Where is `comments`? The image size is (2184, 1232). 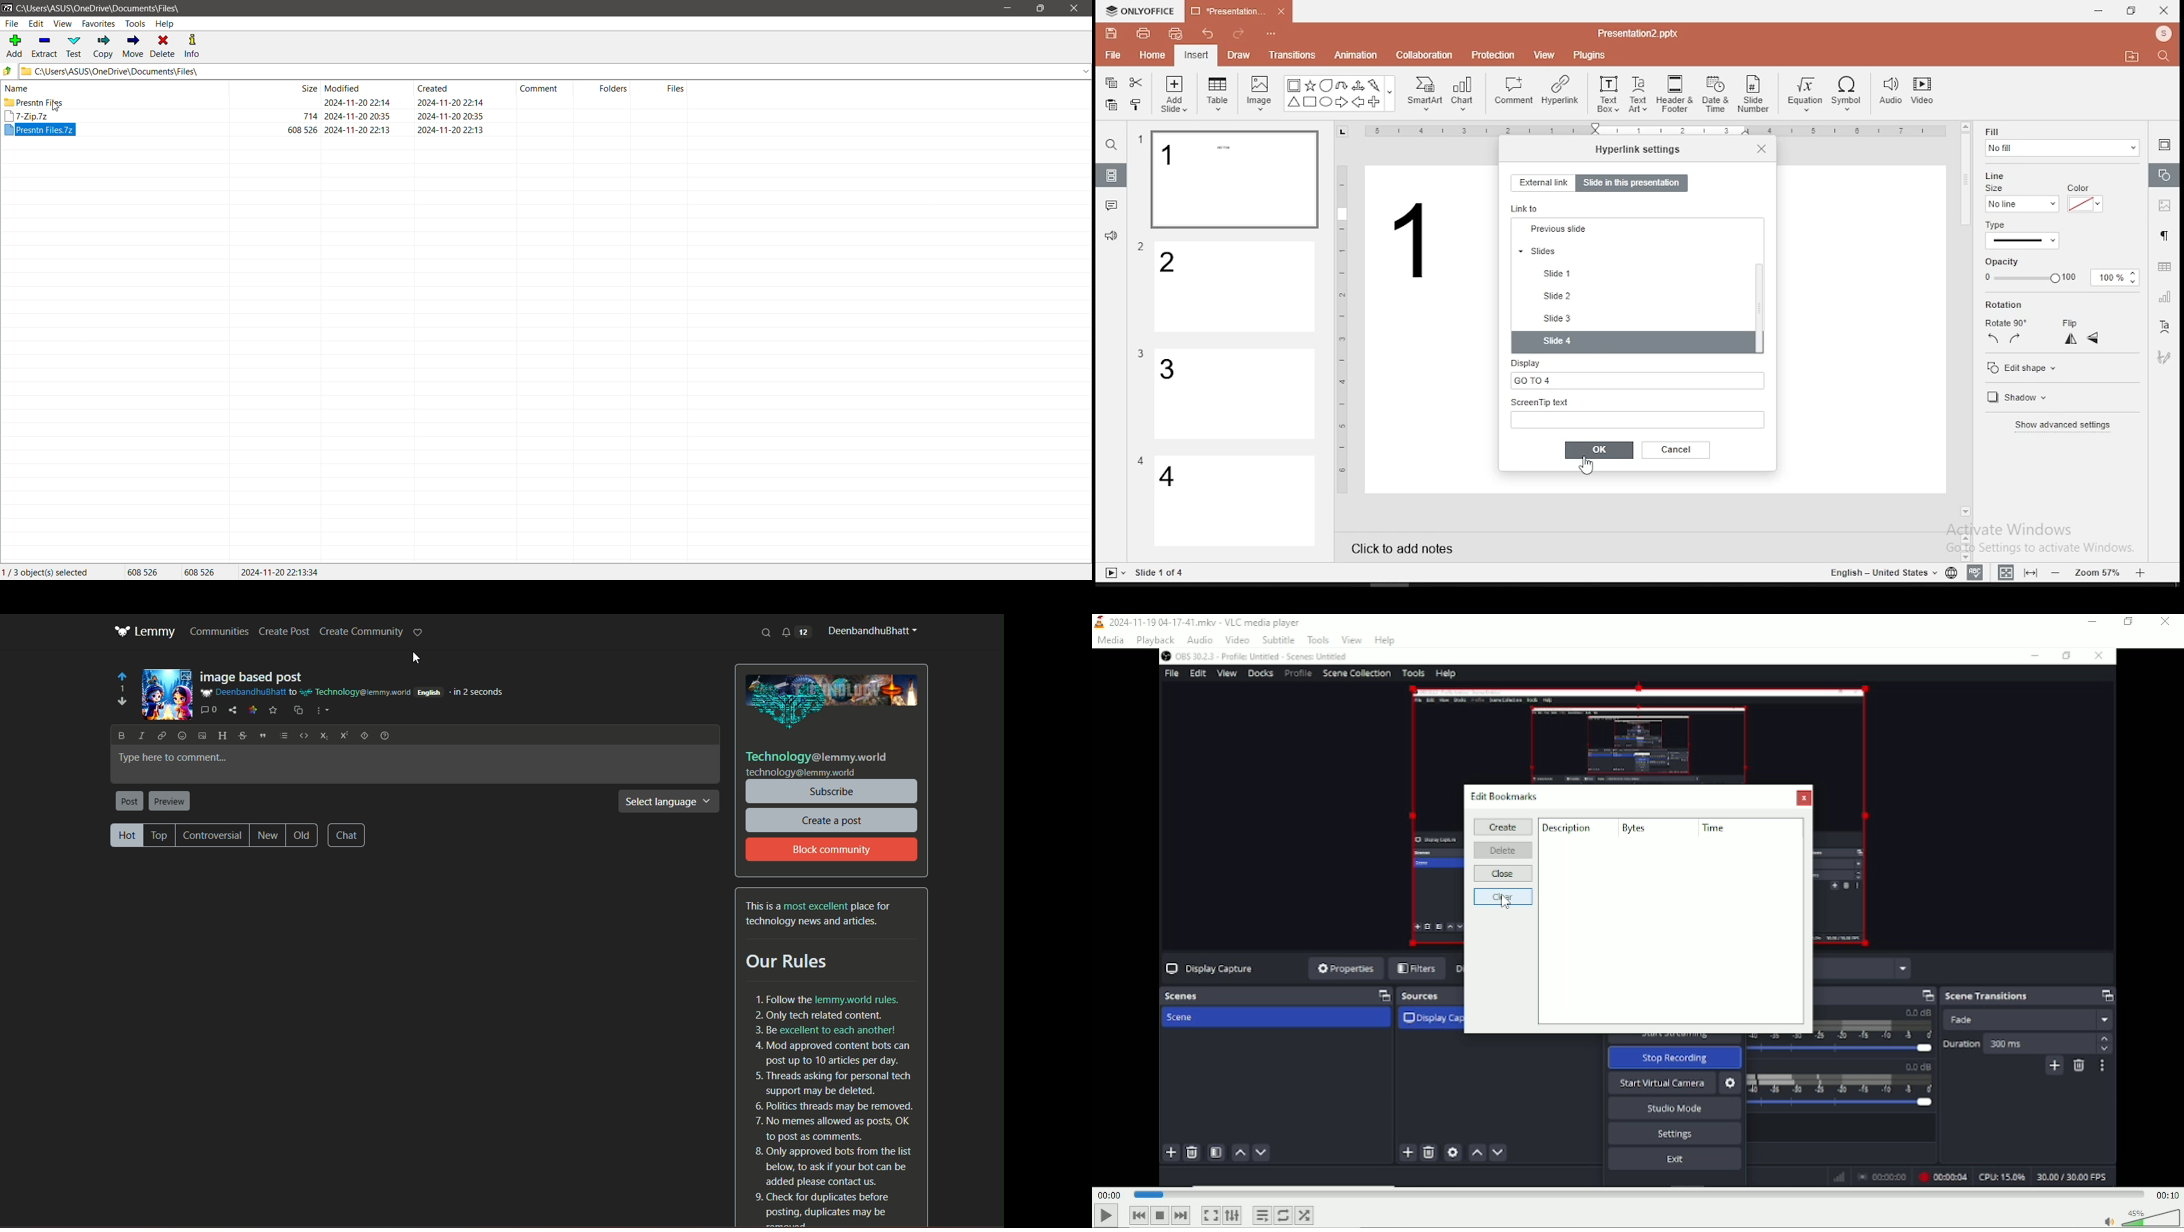
comments is located at coordinates (1112, 206).